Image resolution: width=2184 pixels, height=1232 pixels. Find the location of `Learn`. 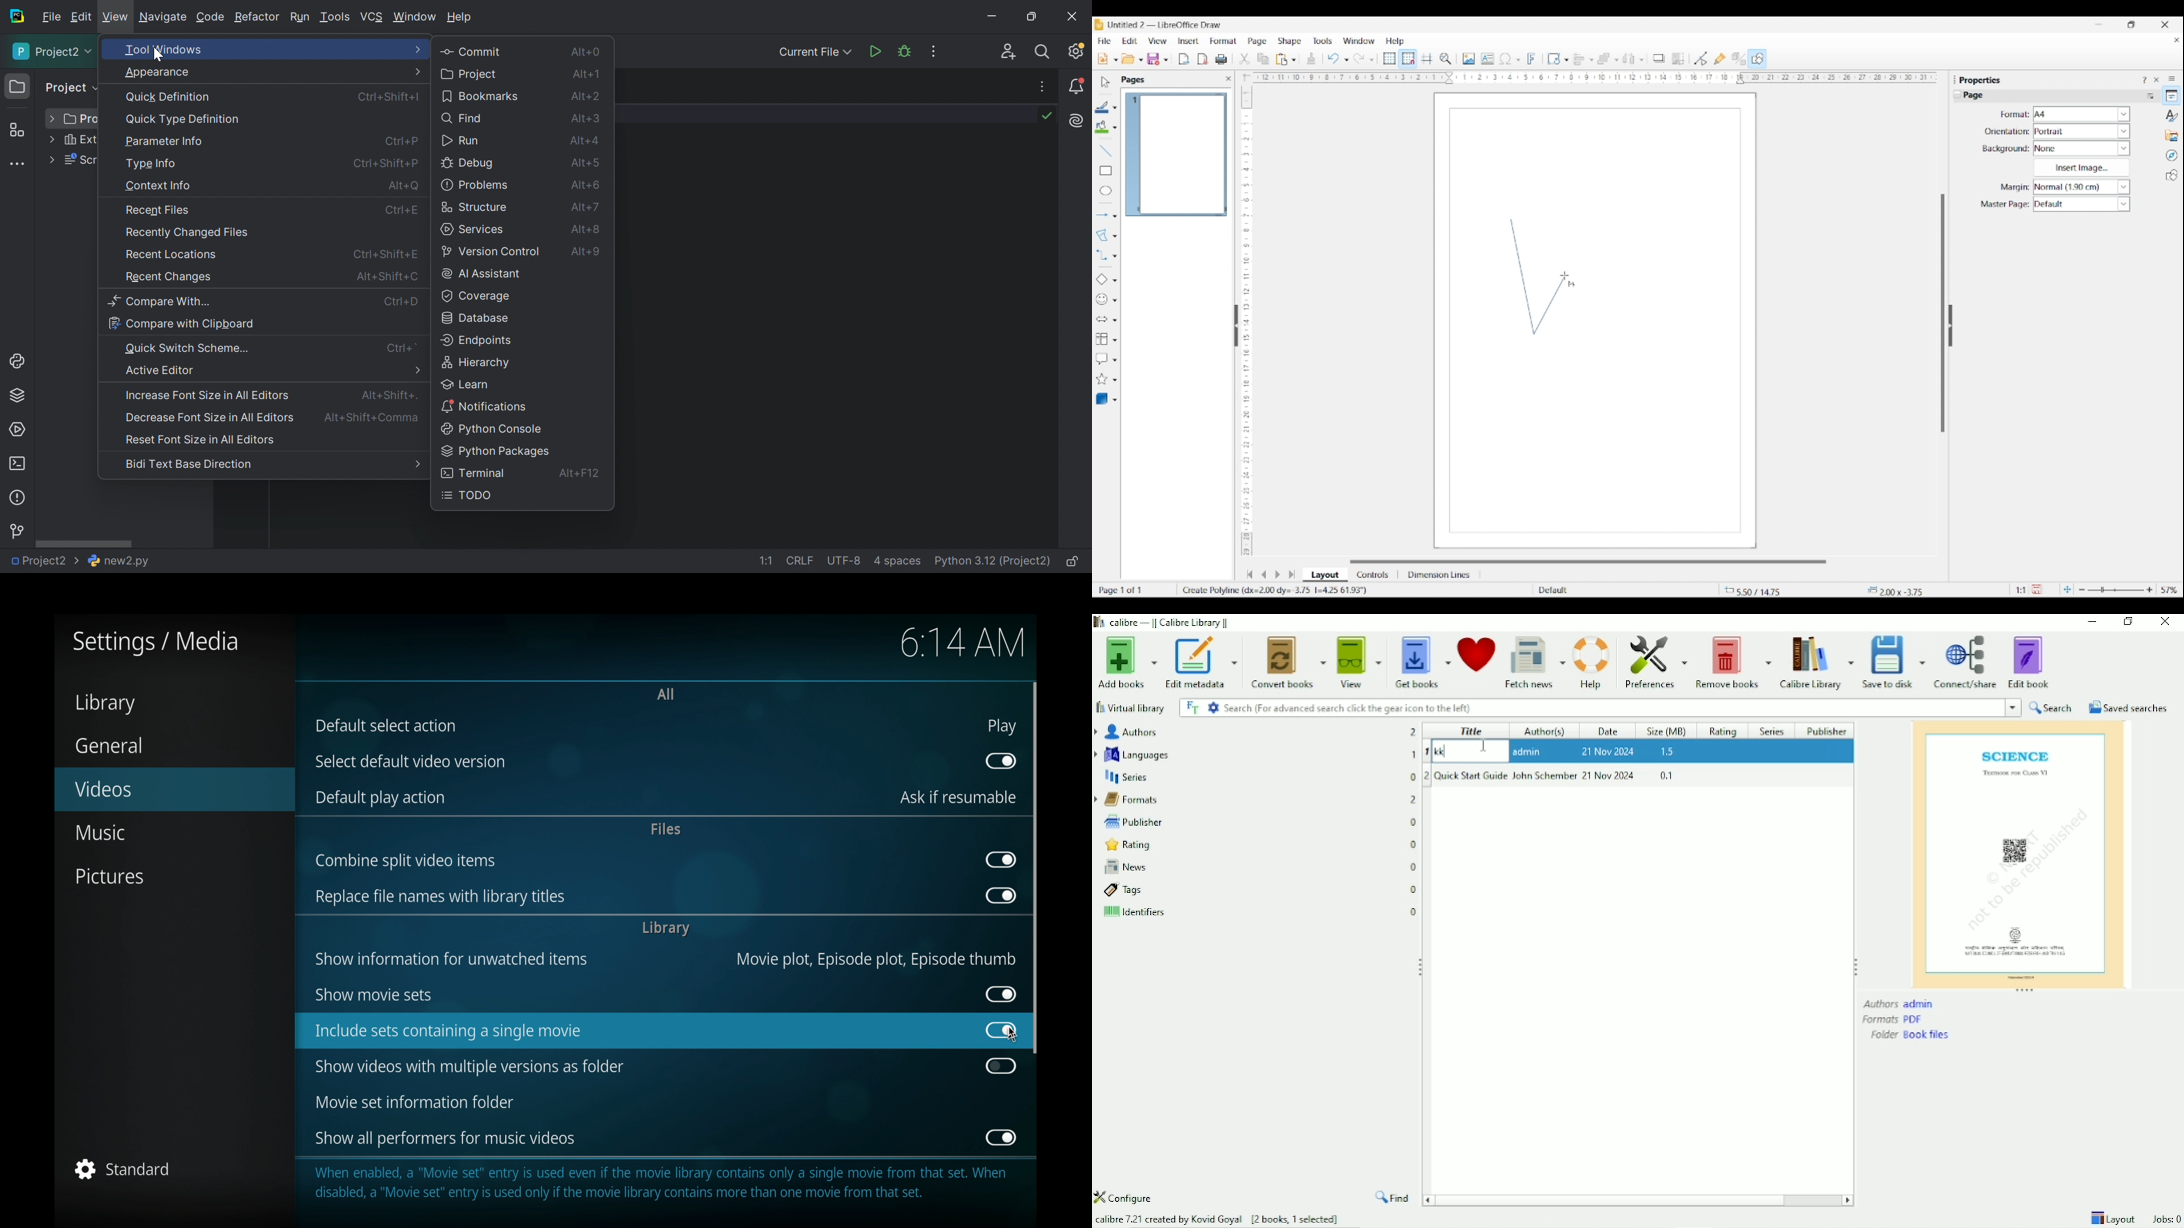

Learn is located at coordinates (466, 384).